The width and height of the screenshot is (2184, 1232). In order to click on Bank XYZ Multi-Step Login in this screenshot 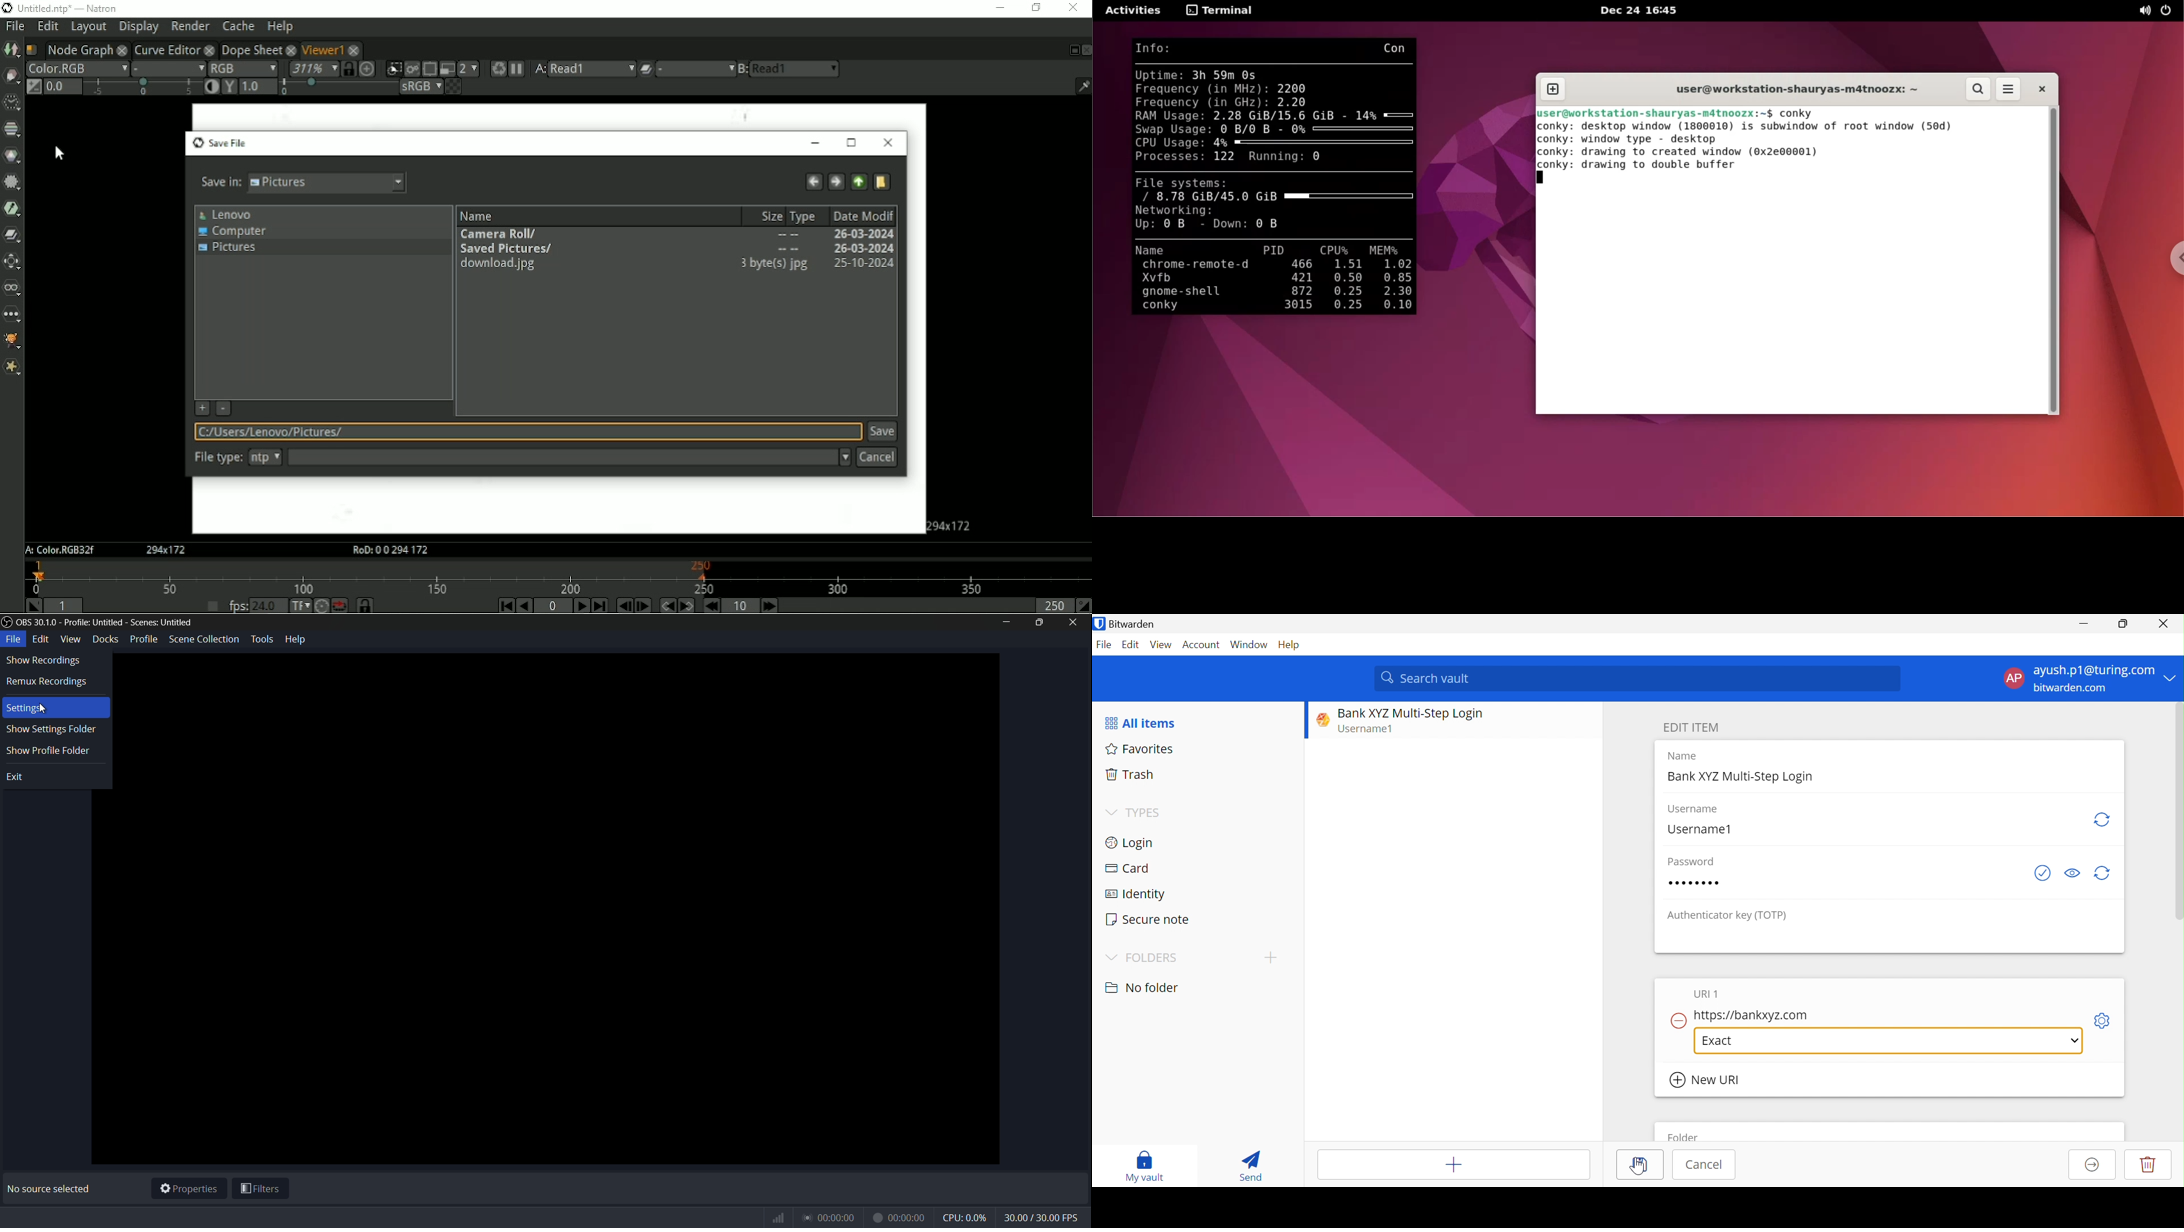, I will do `click(1742, 777)`.